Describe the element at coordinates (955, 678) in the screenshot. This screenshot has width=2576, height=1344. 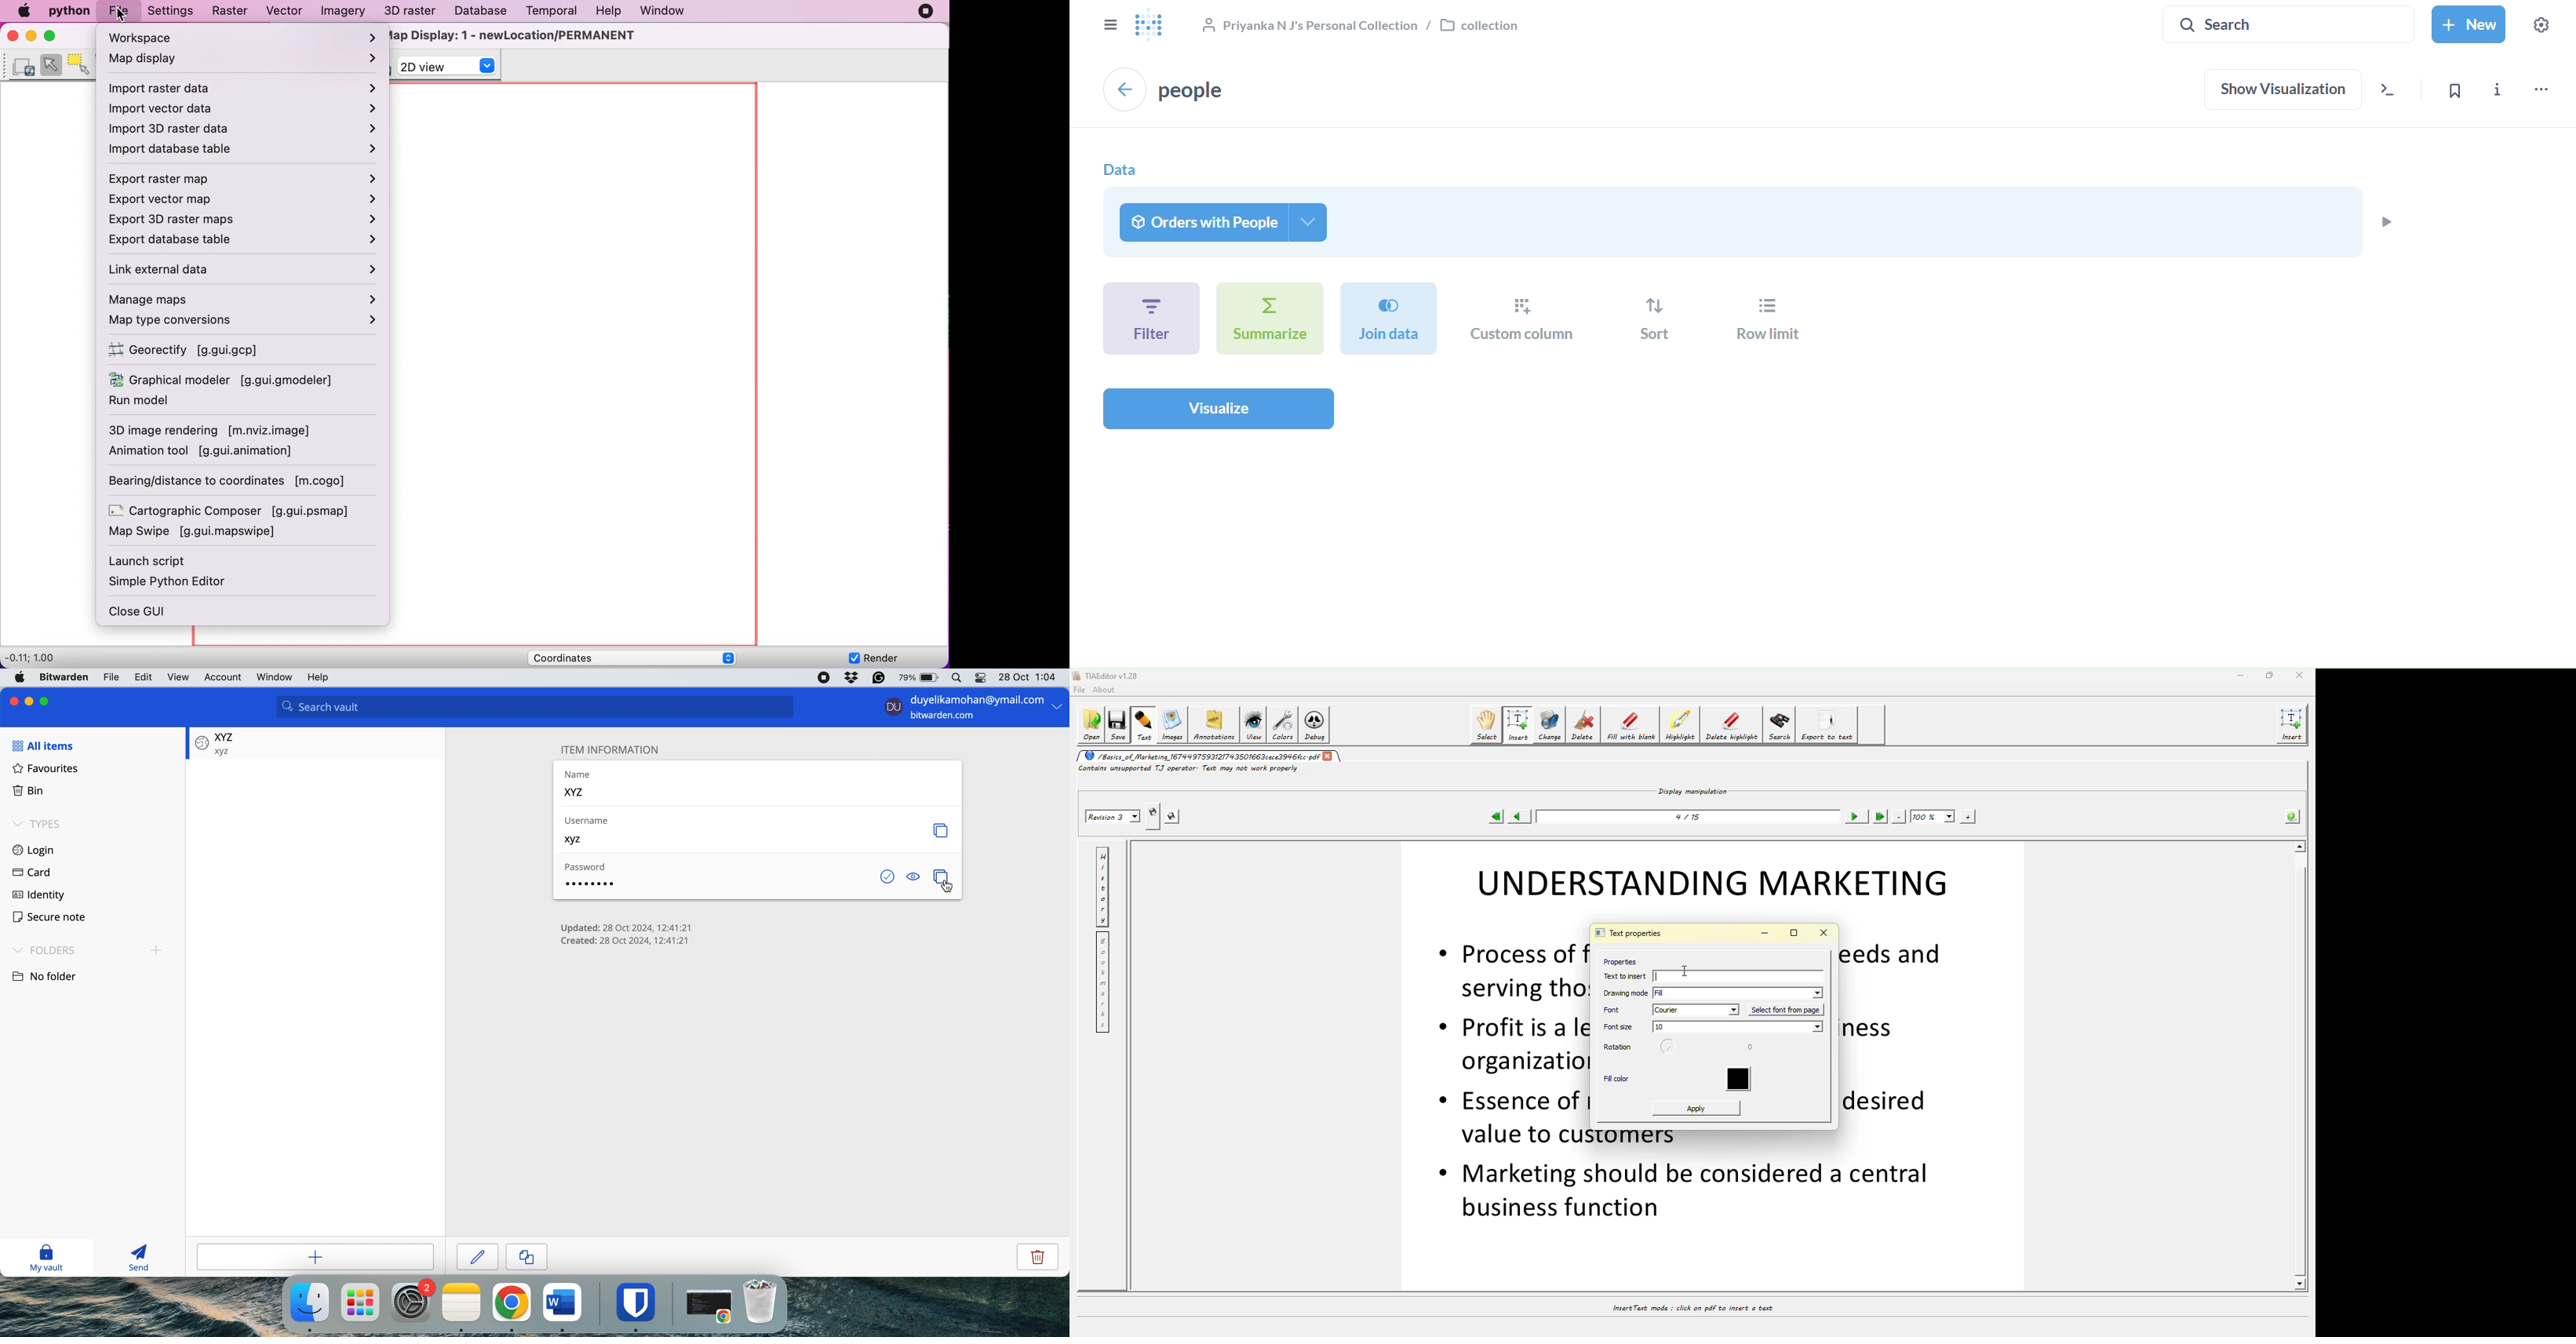
I see `spotlight search` at that location.